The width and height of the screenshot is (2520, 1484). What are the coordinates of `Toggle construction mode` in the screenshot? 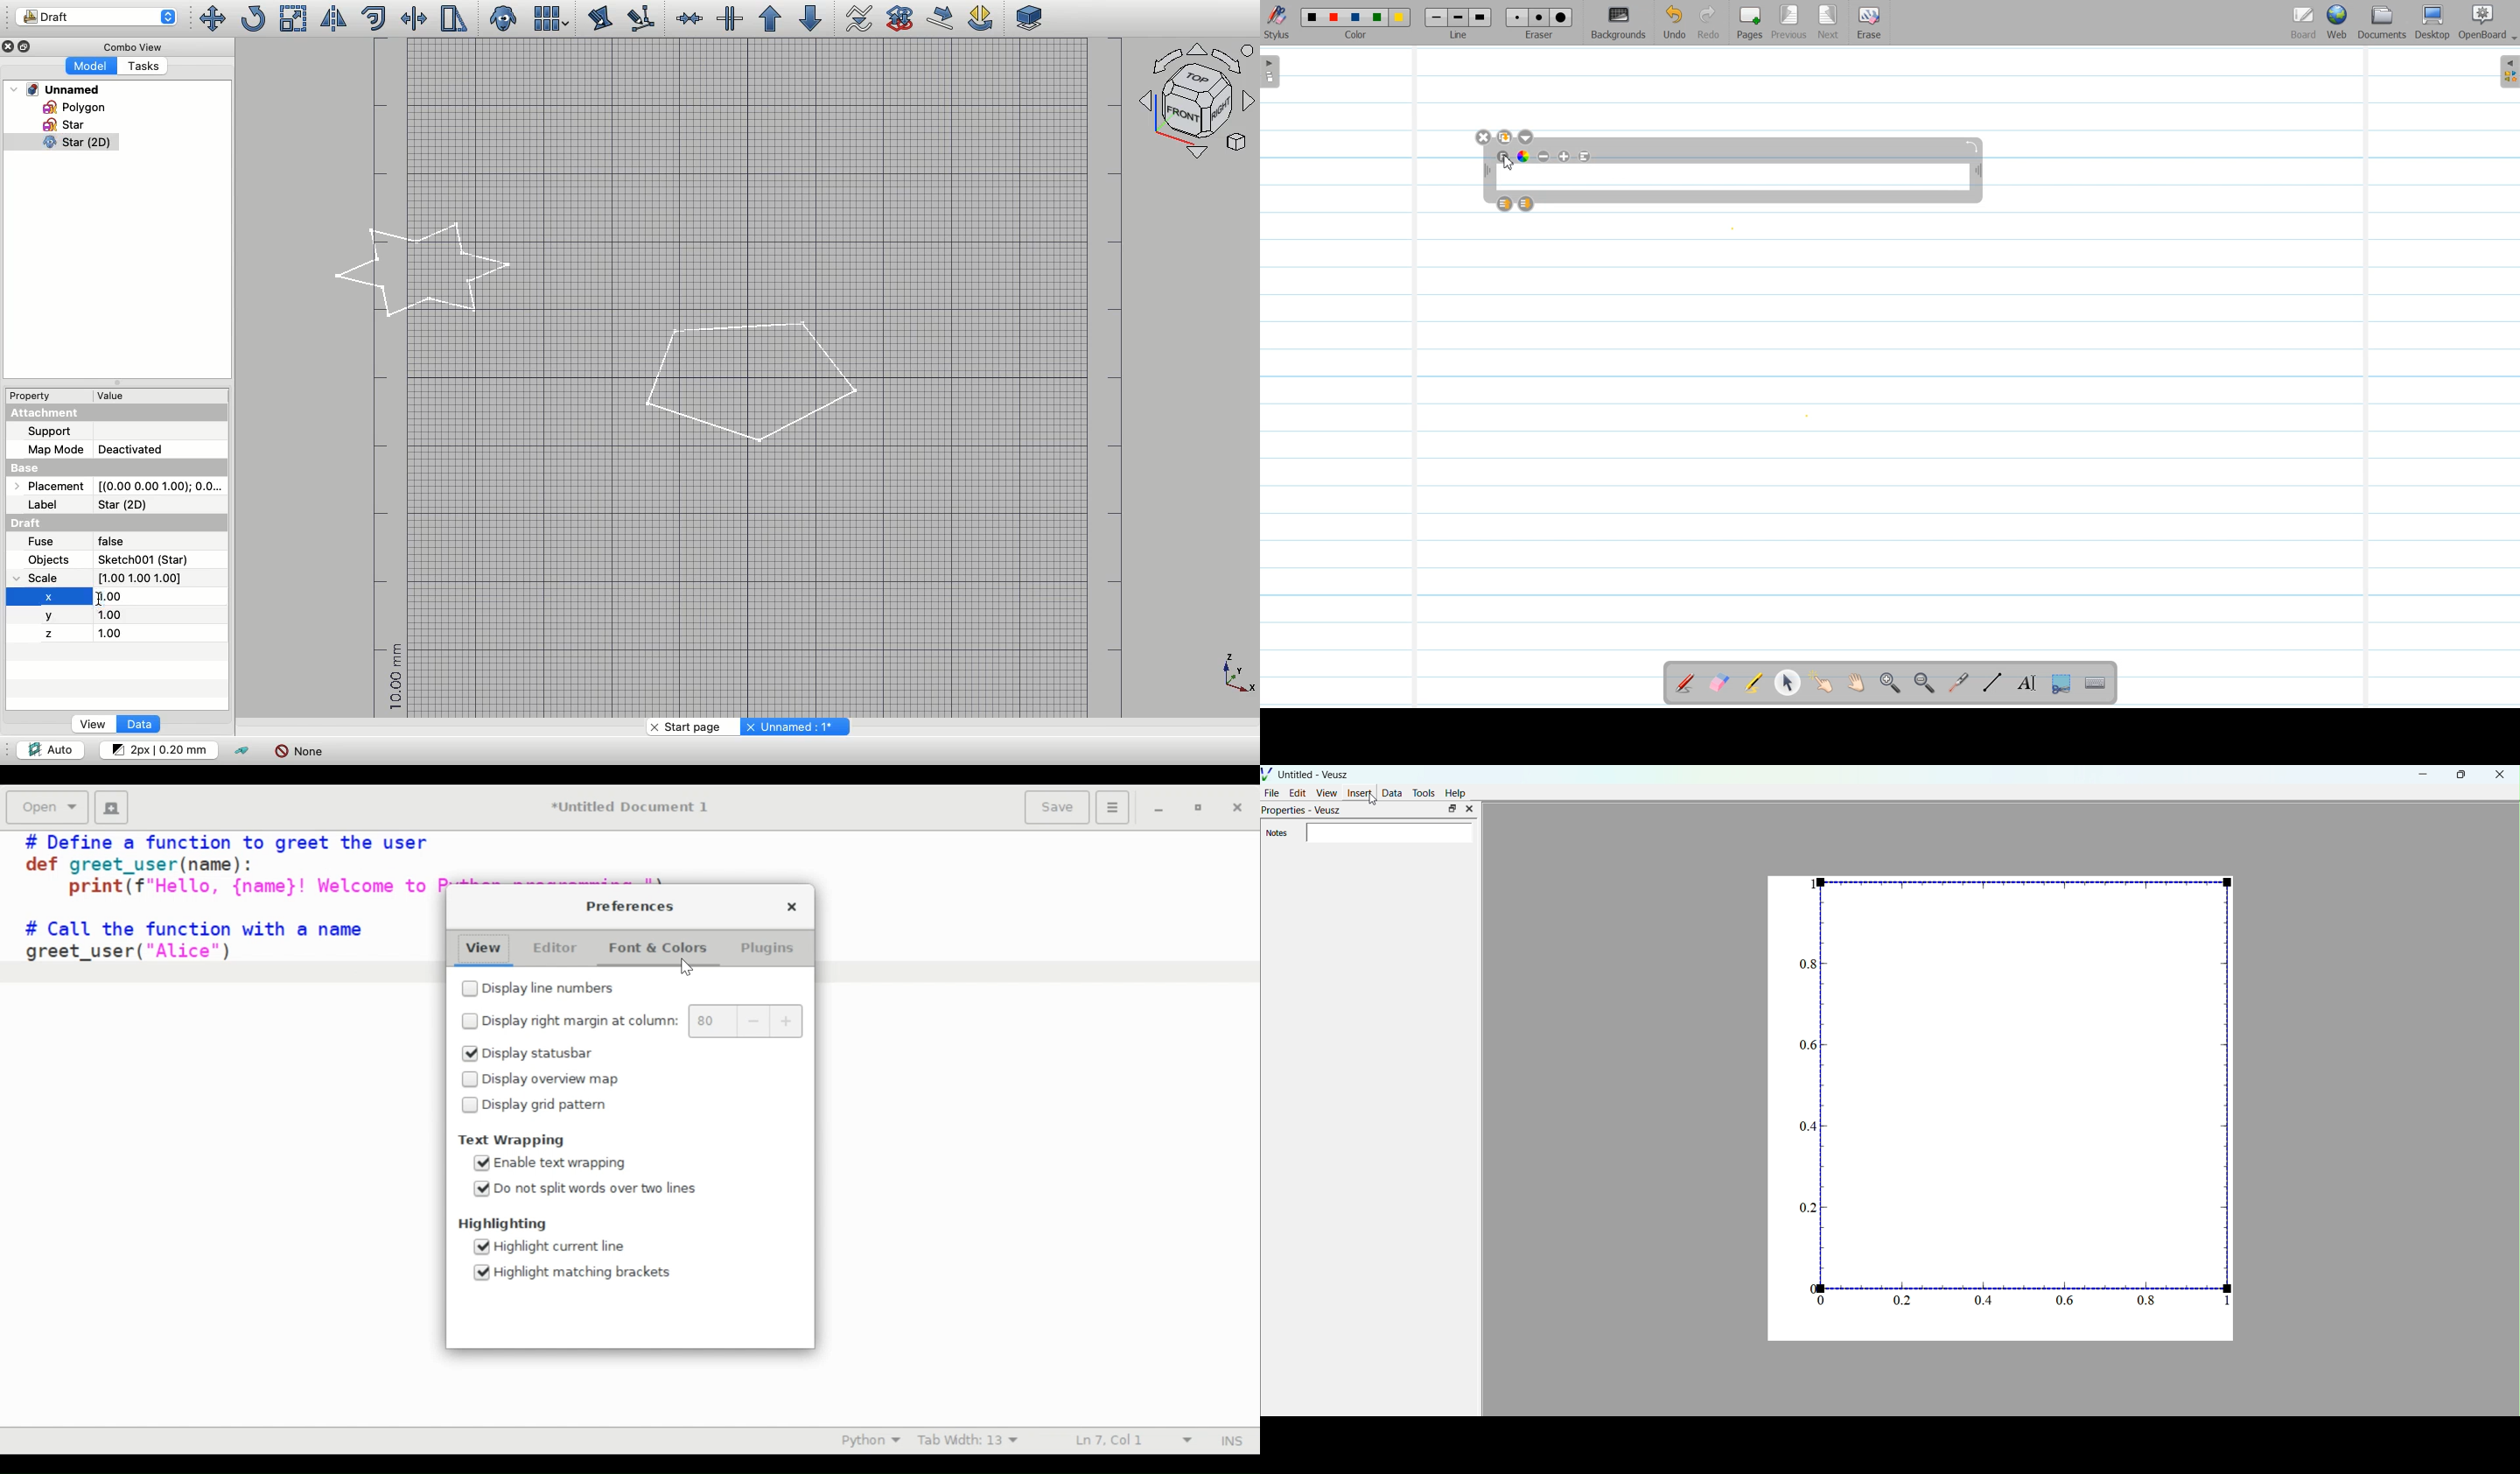 It's located at (243, 752).